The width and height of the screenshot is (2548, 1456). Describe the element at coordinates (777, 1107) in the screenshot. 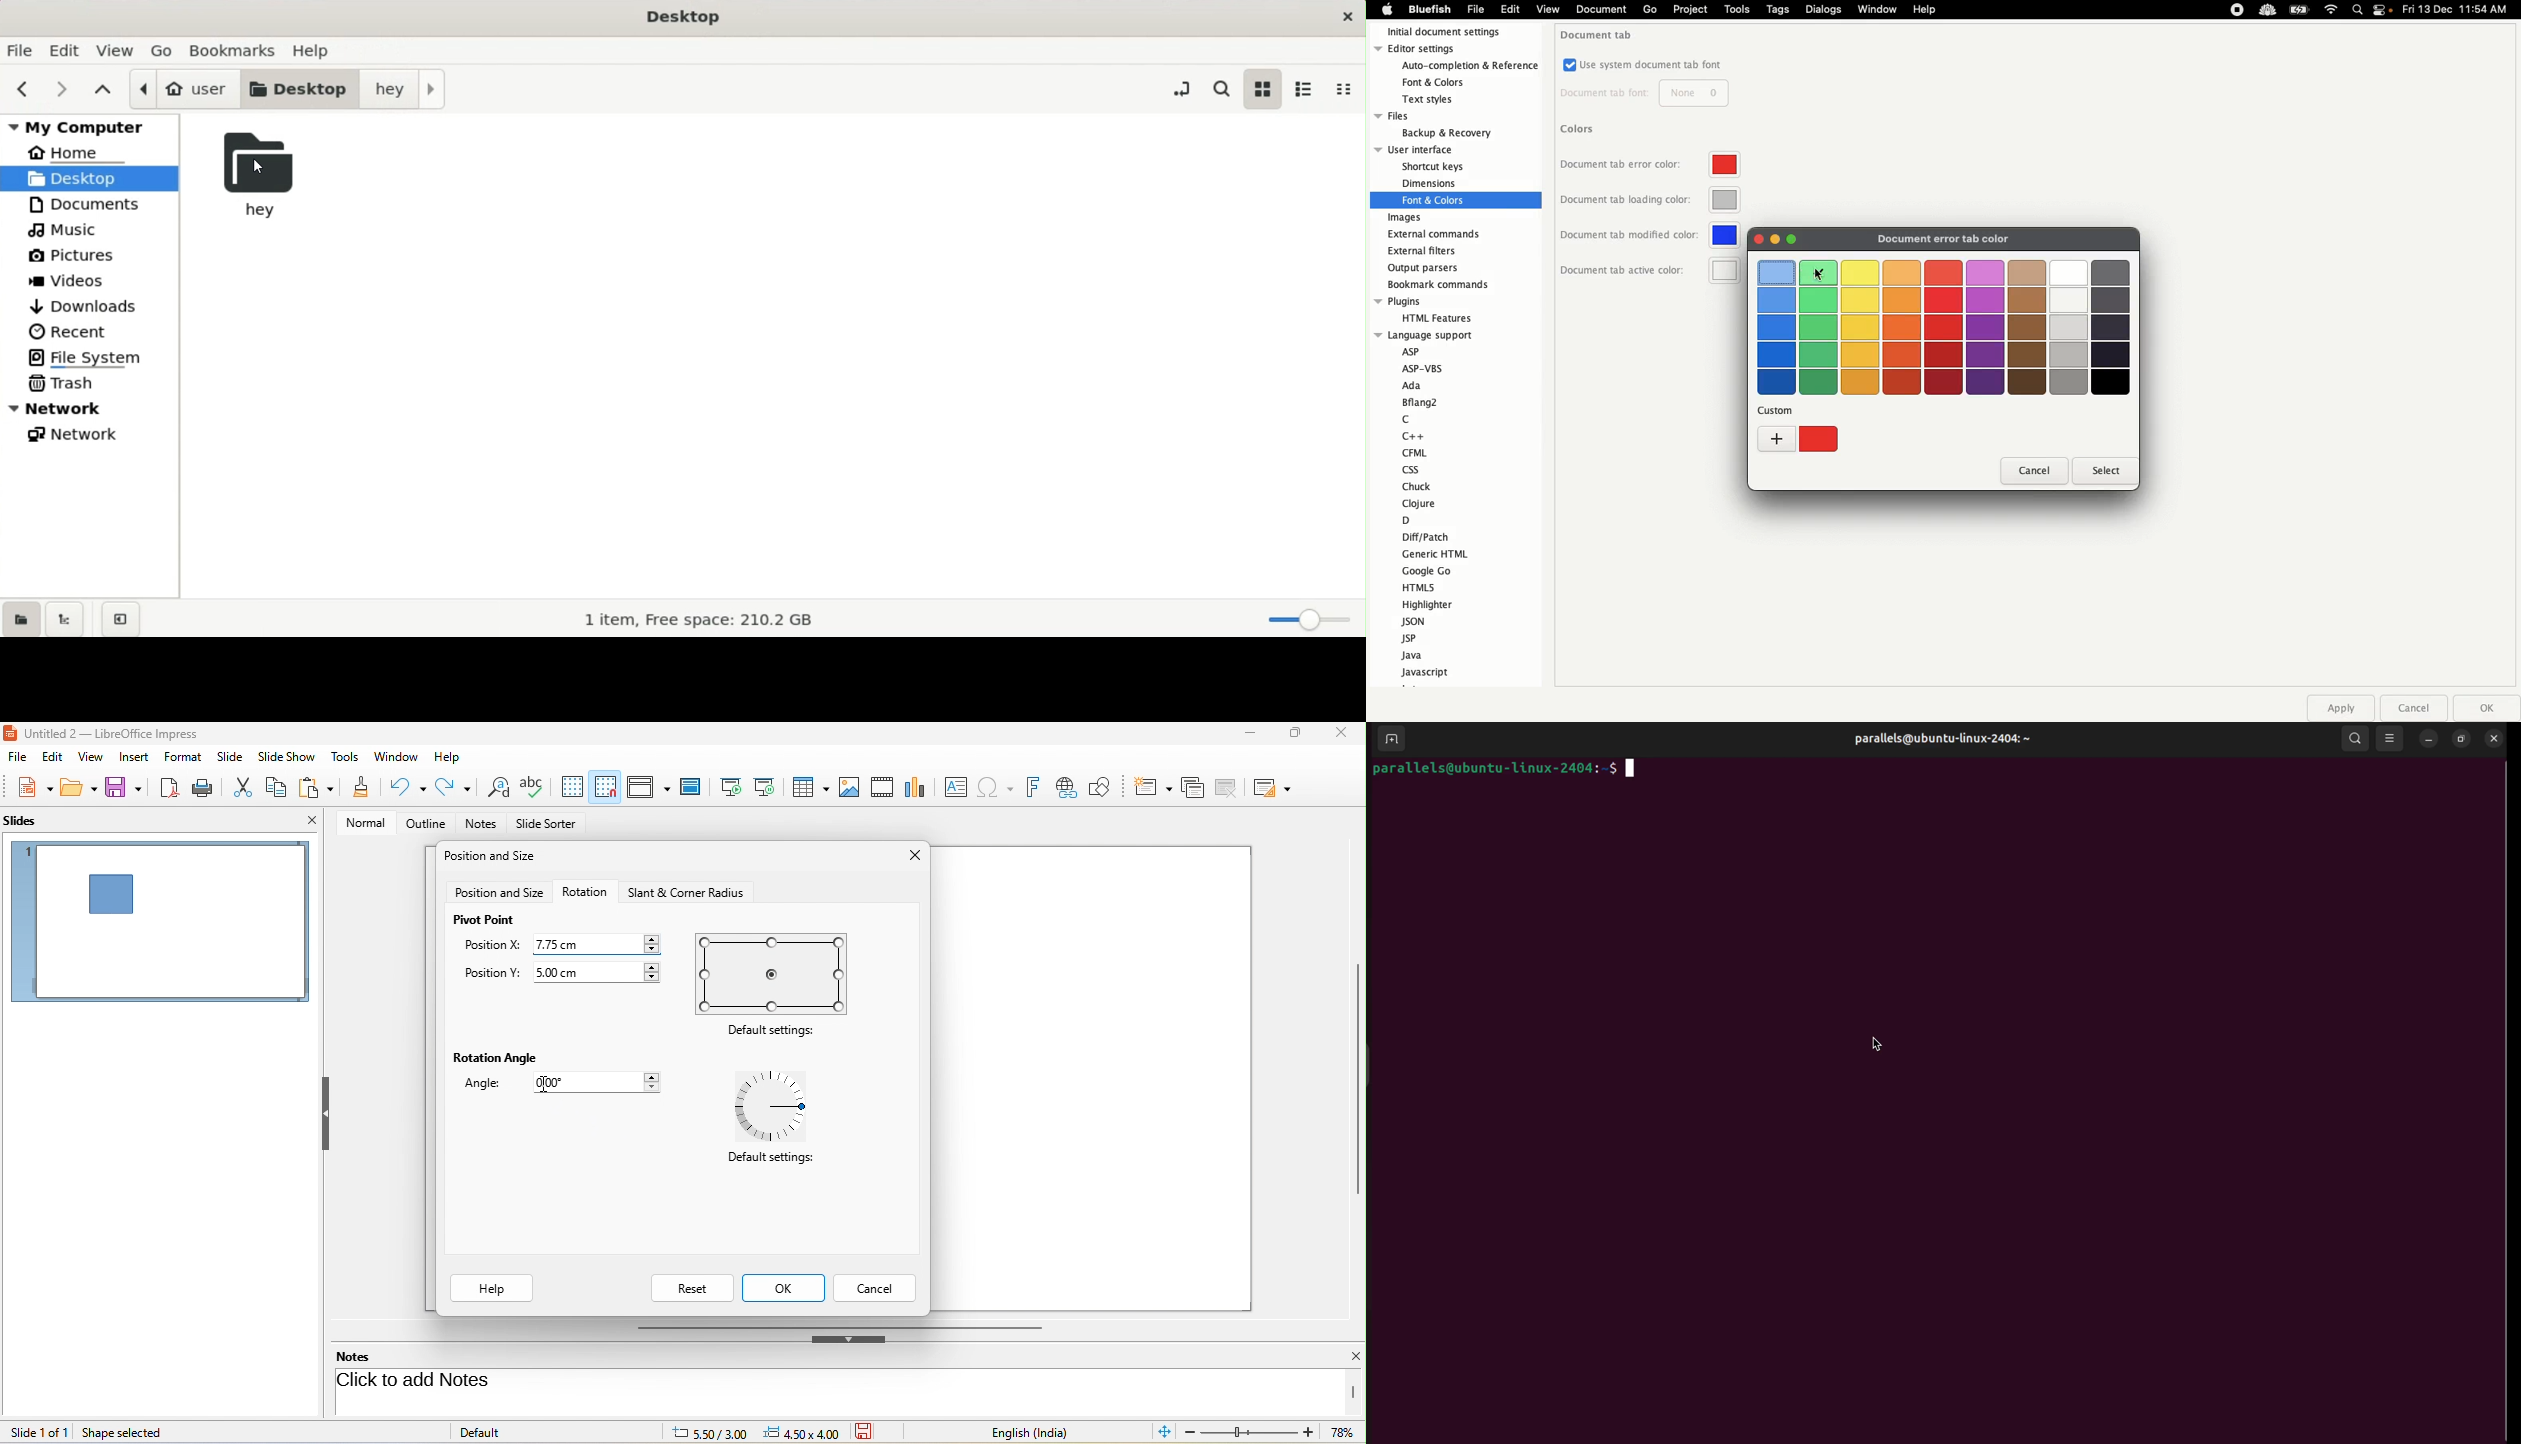

I see `default settings` at that location.